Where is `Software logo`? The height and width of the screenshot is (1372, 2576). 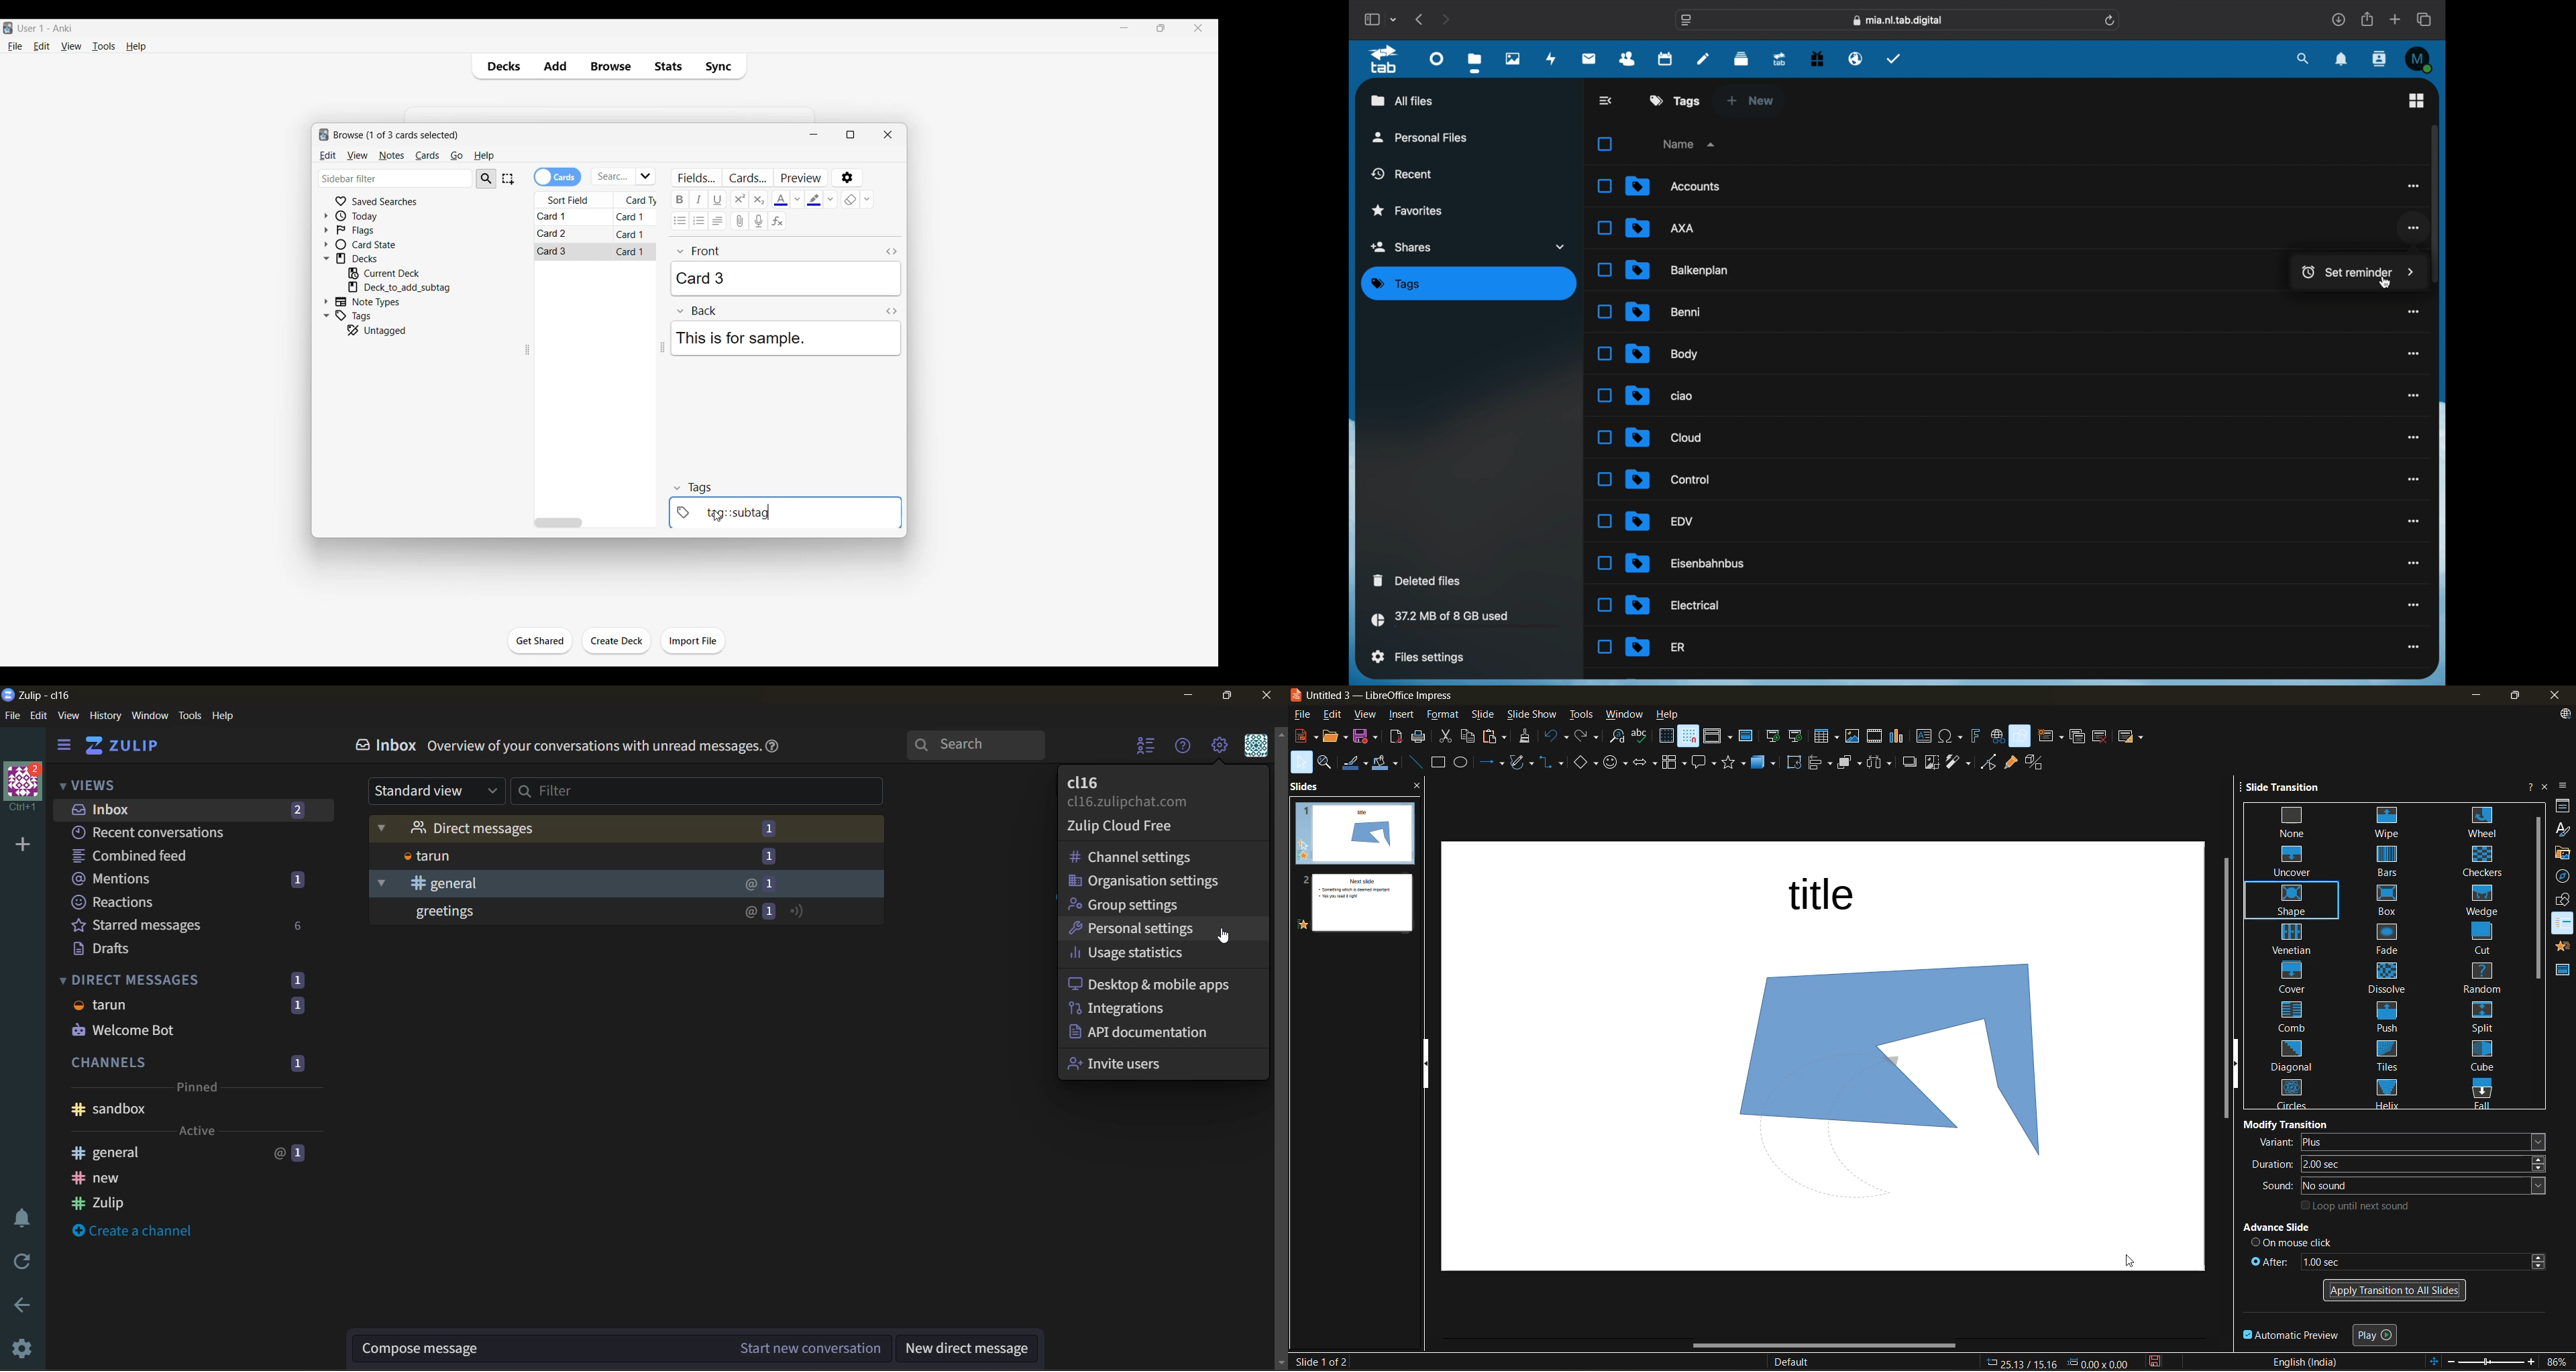 Software logo is located at coordinates (9, 28).